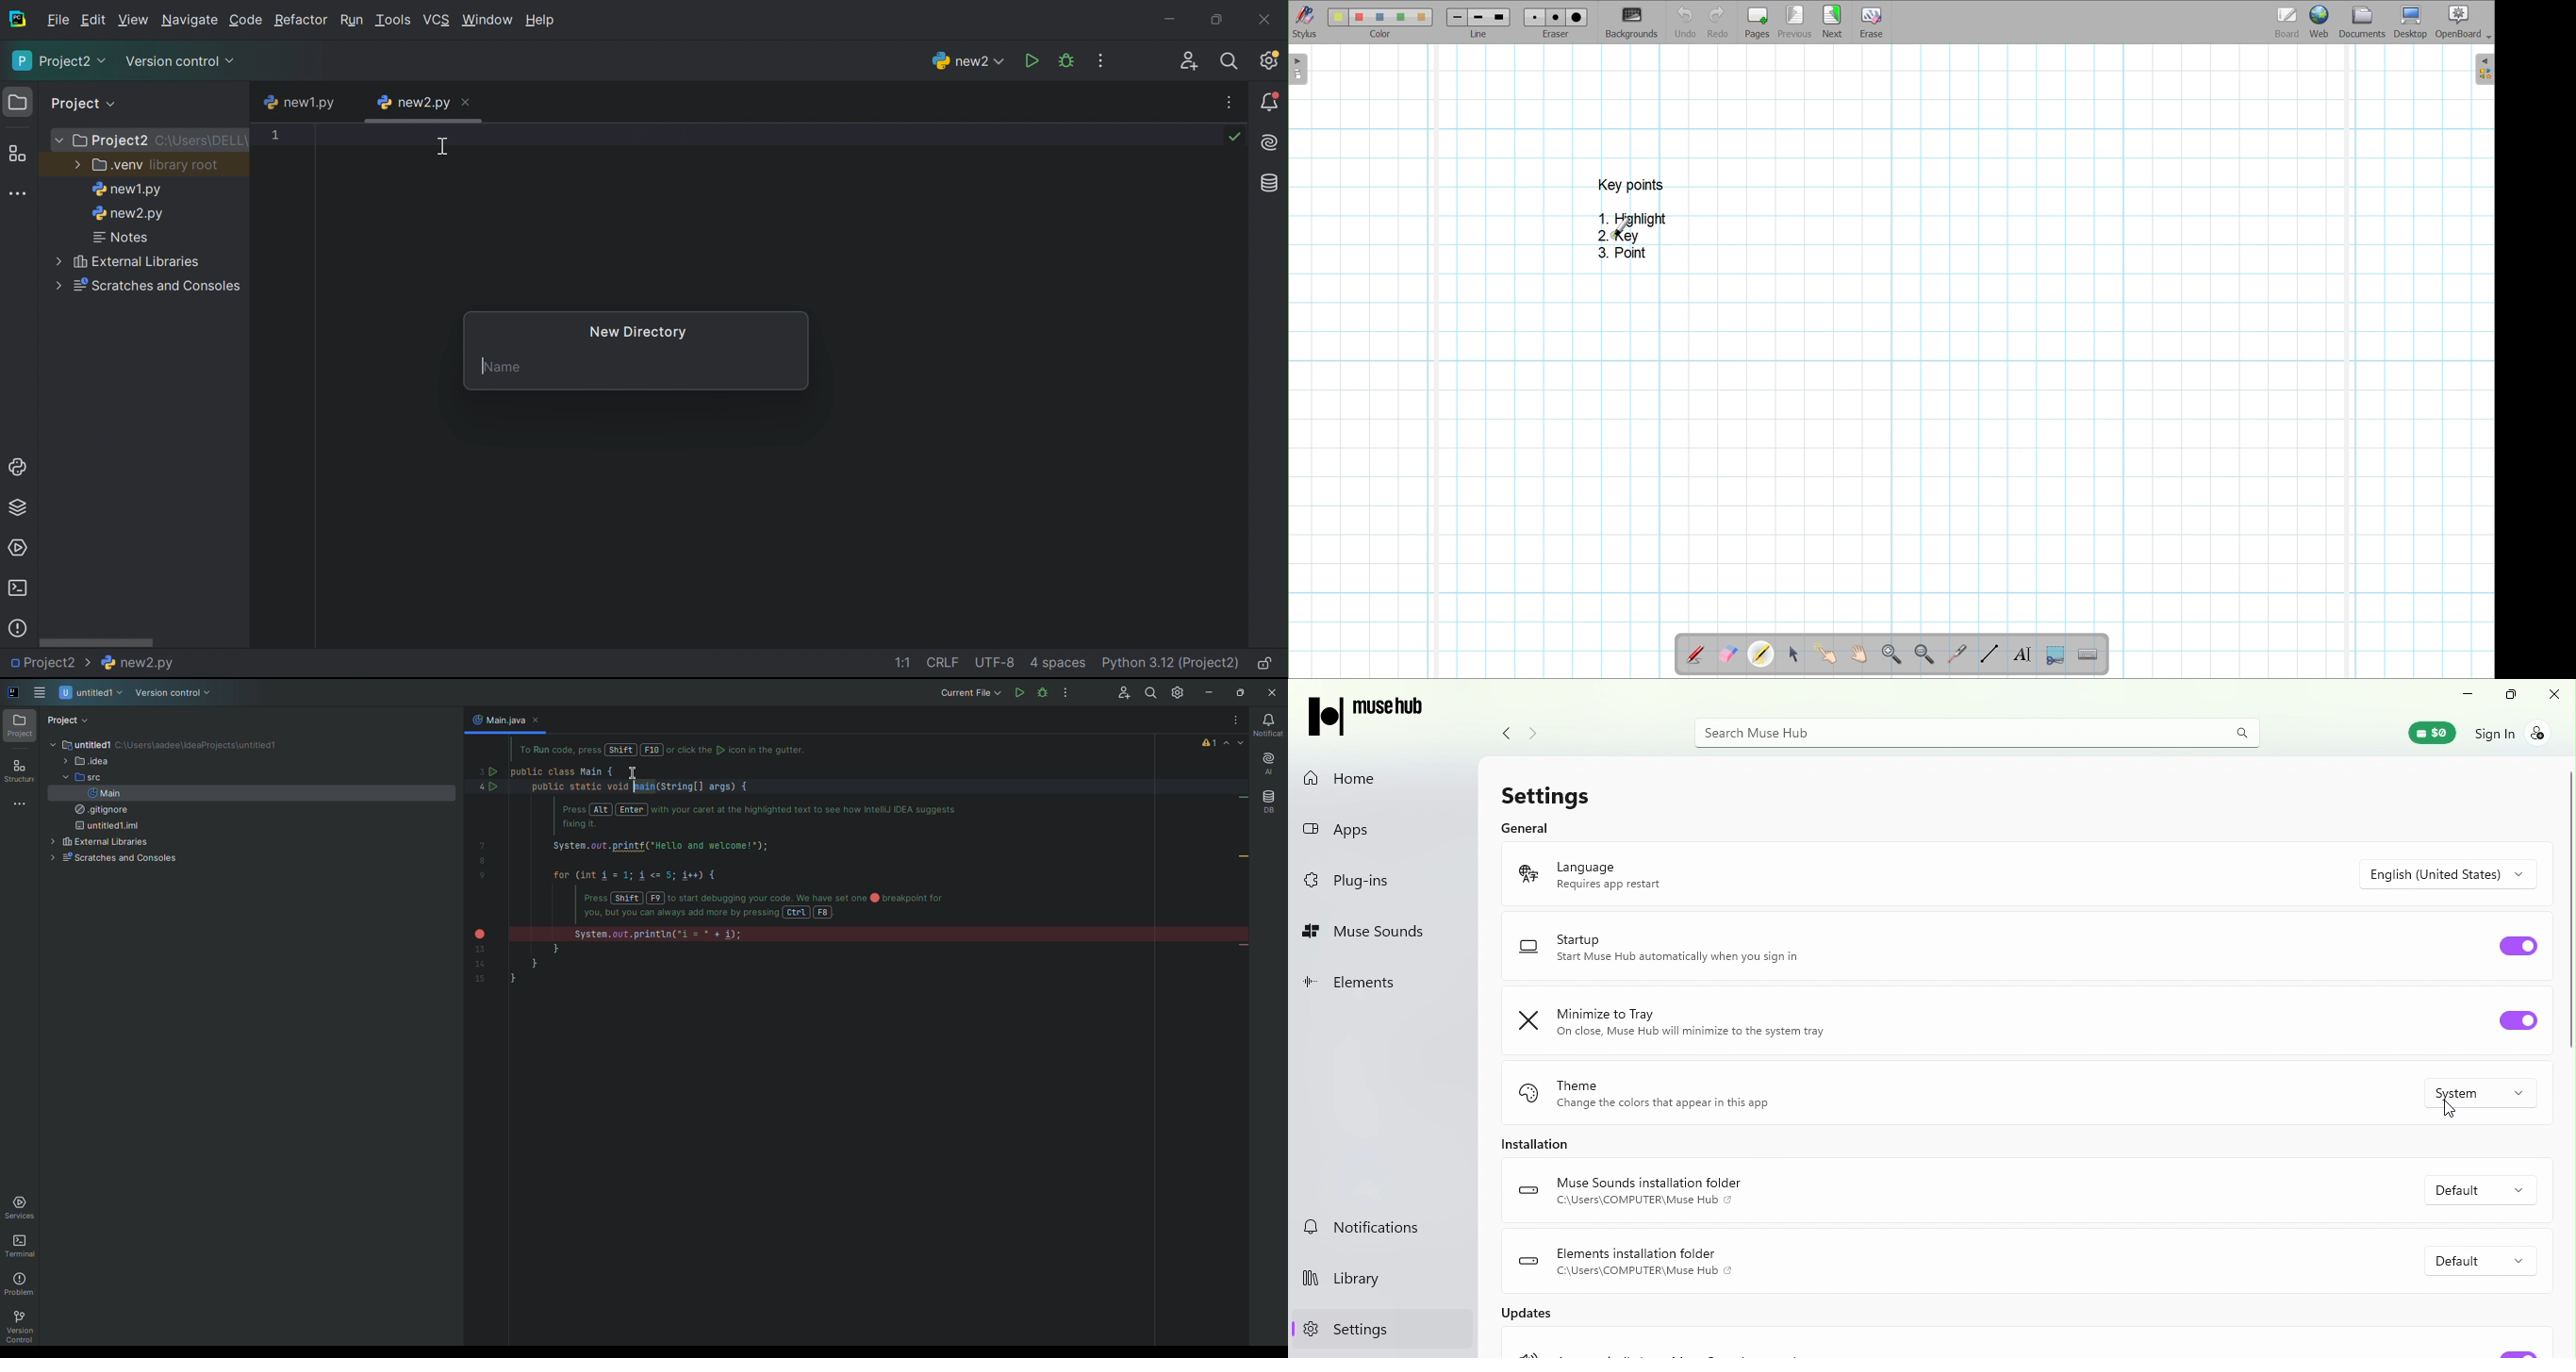  What do you see at coordinates (1271, 61) in the screenshot?
I see `Updates available. IDE and Project Settings.` at bounding box center [1271, 61].